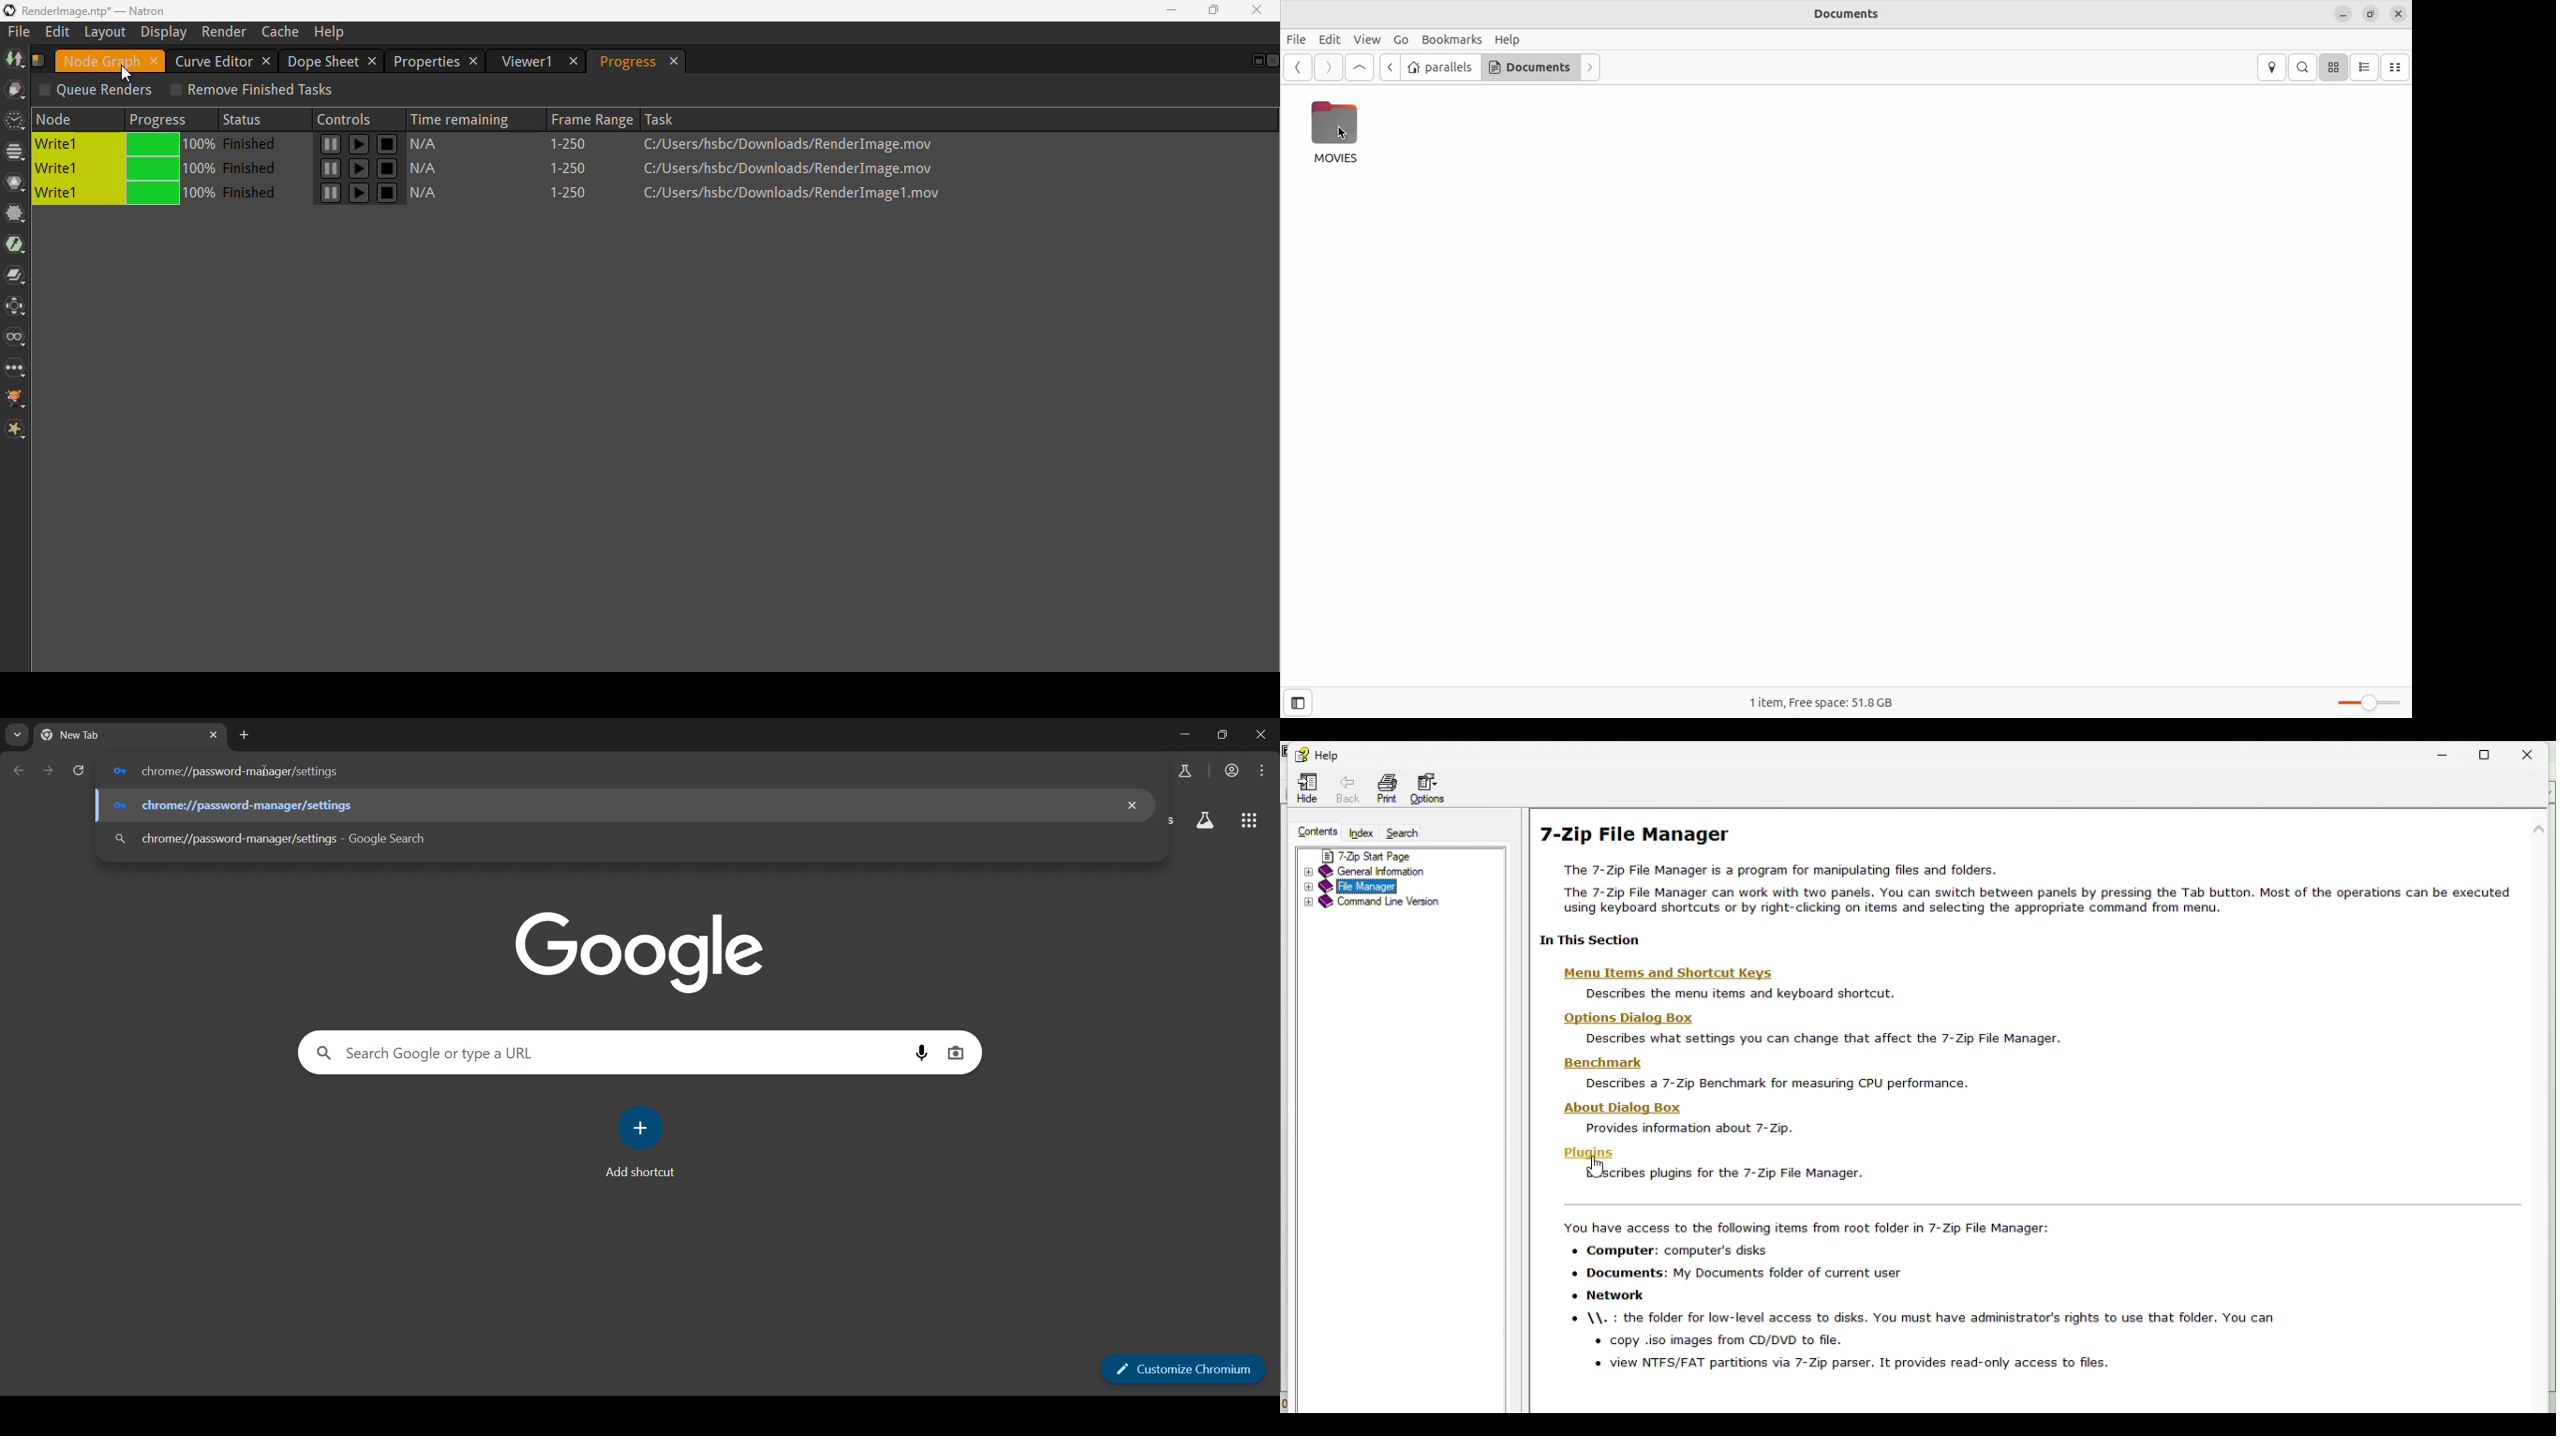 This screenshot has height=1456, width=2576. What do you see at coordinates (268, 773) in the screenshot?
I see `cursor` at bounding box center [268, 773].